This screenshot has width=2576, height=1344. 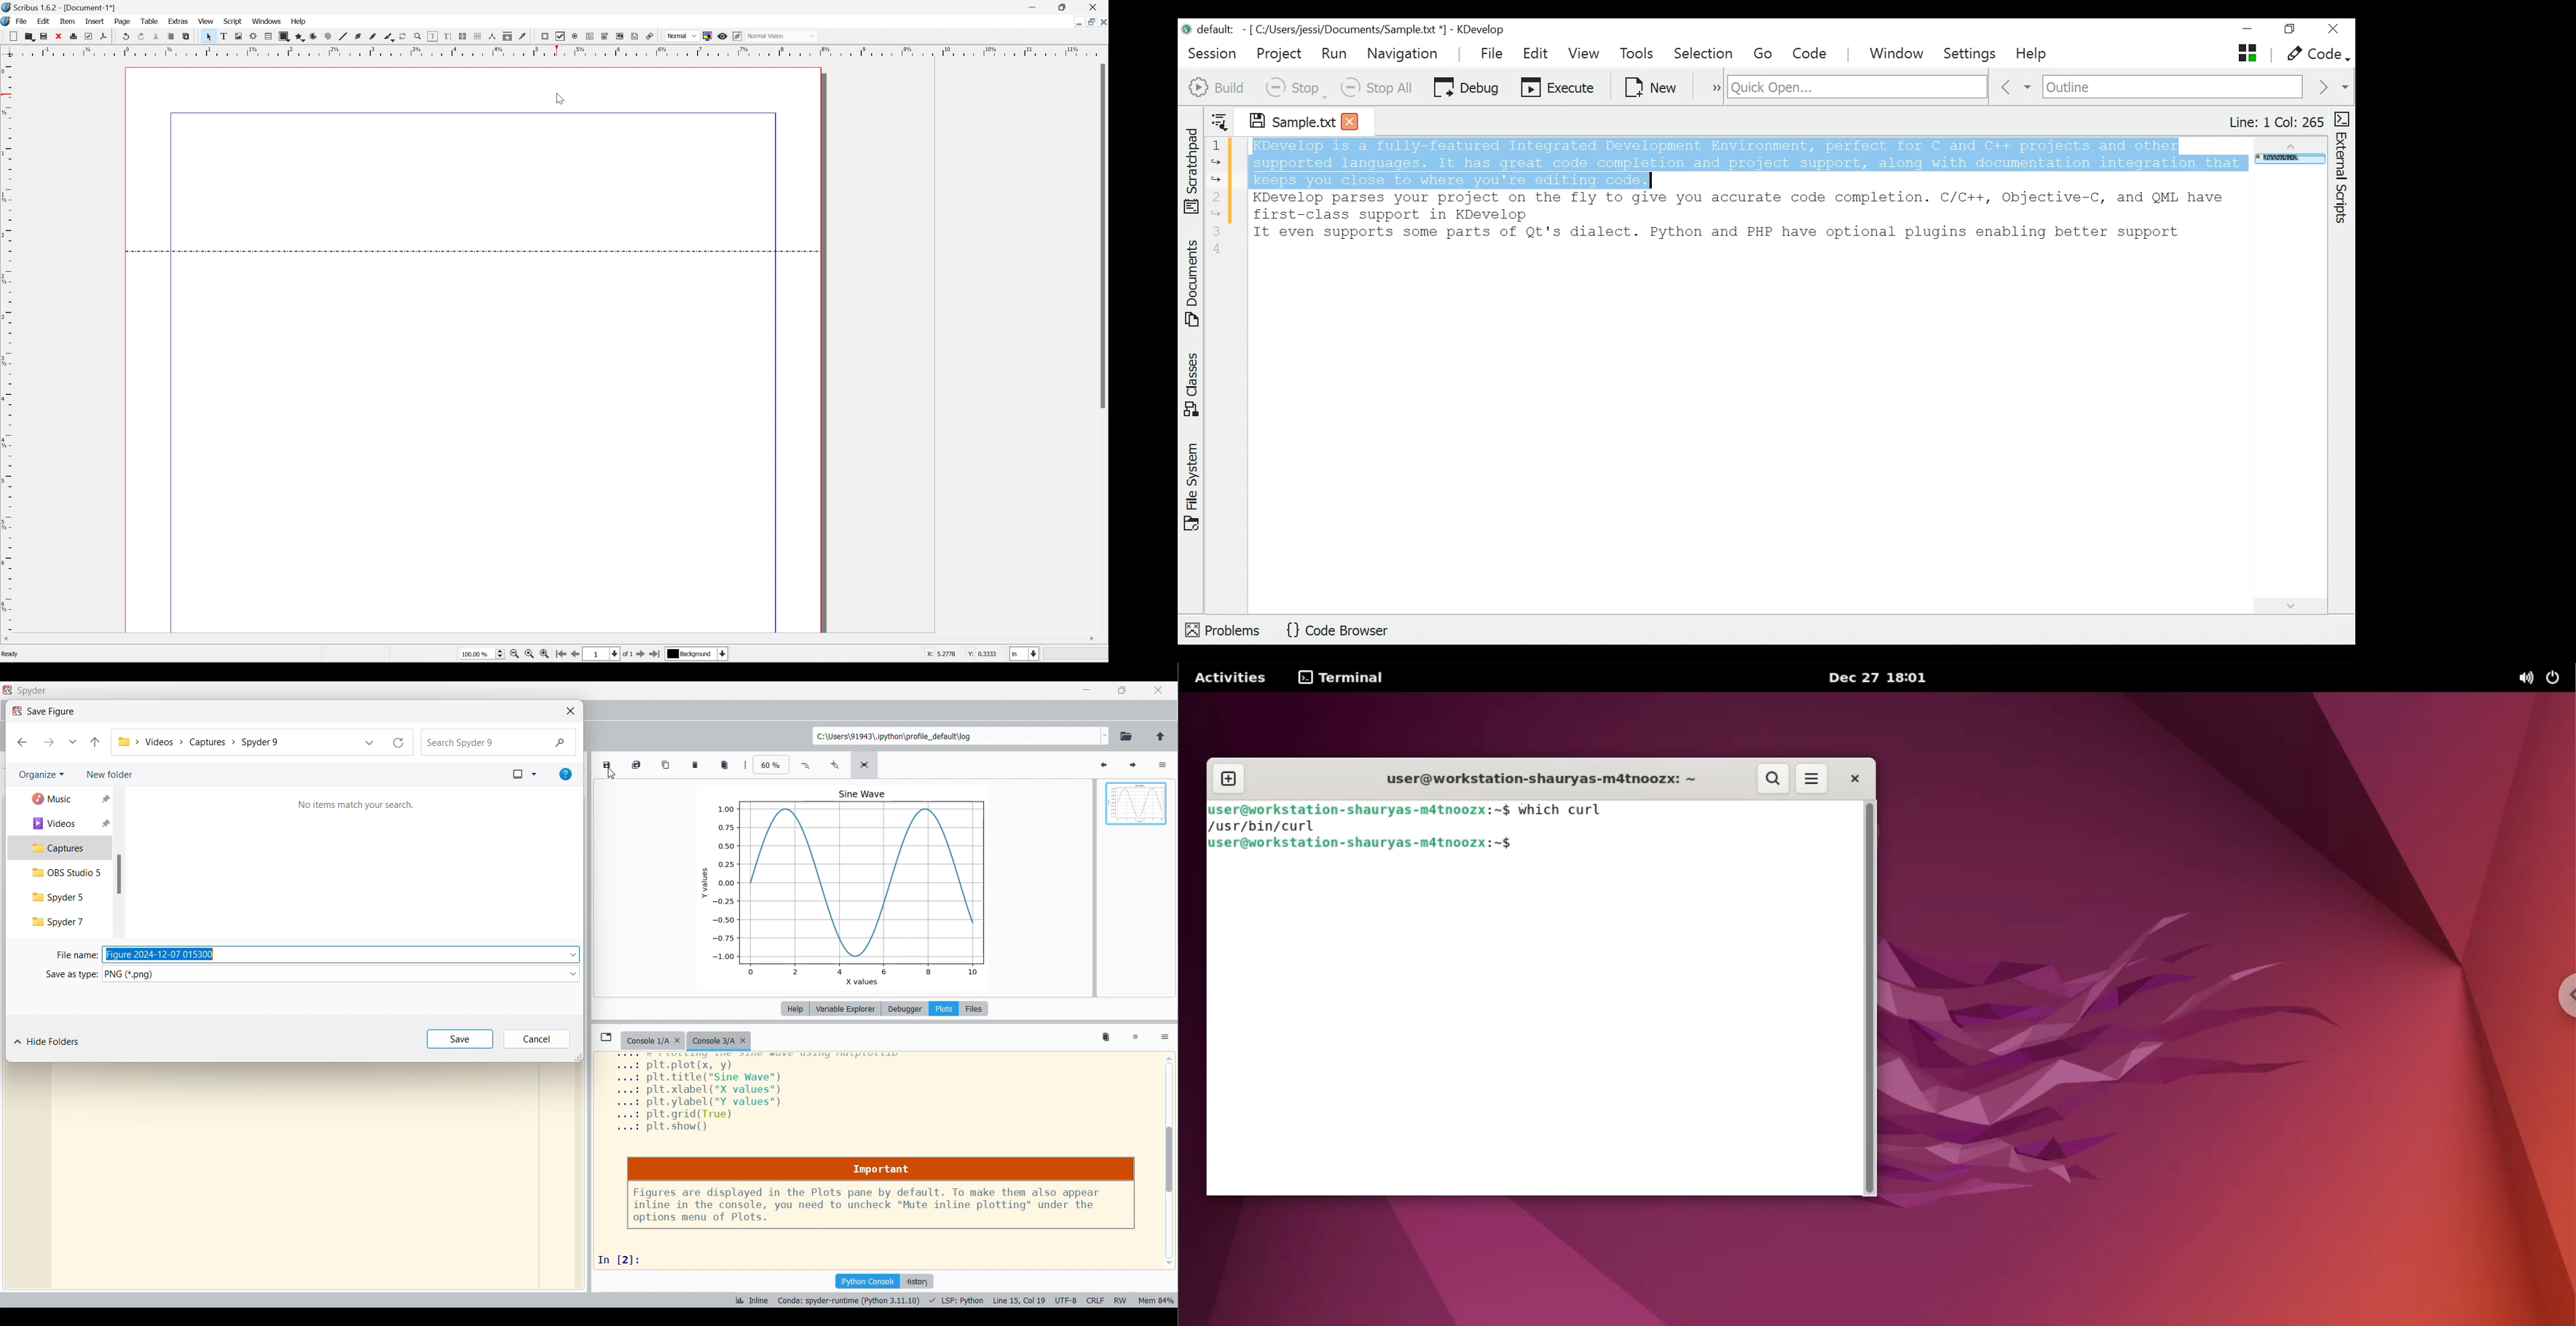 What do you see at coordinates (268, 37) in the screenshot?
I see `table` at bounding box center [268, 37].